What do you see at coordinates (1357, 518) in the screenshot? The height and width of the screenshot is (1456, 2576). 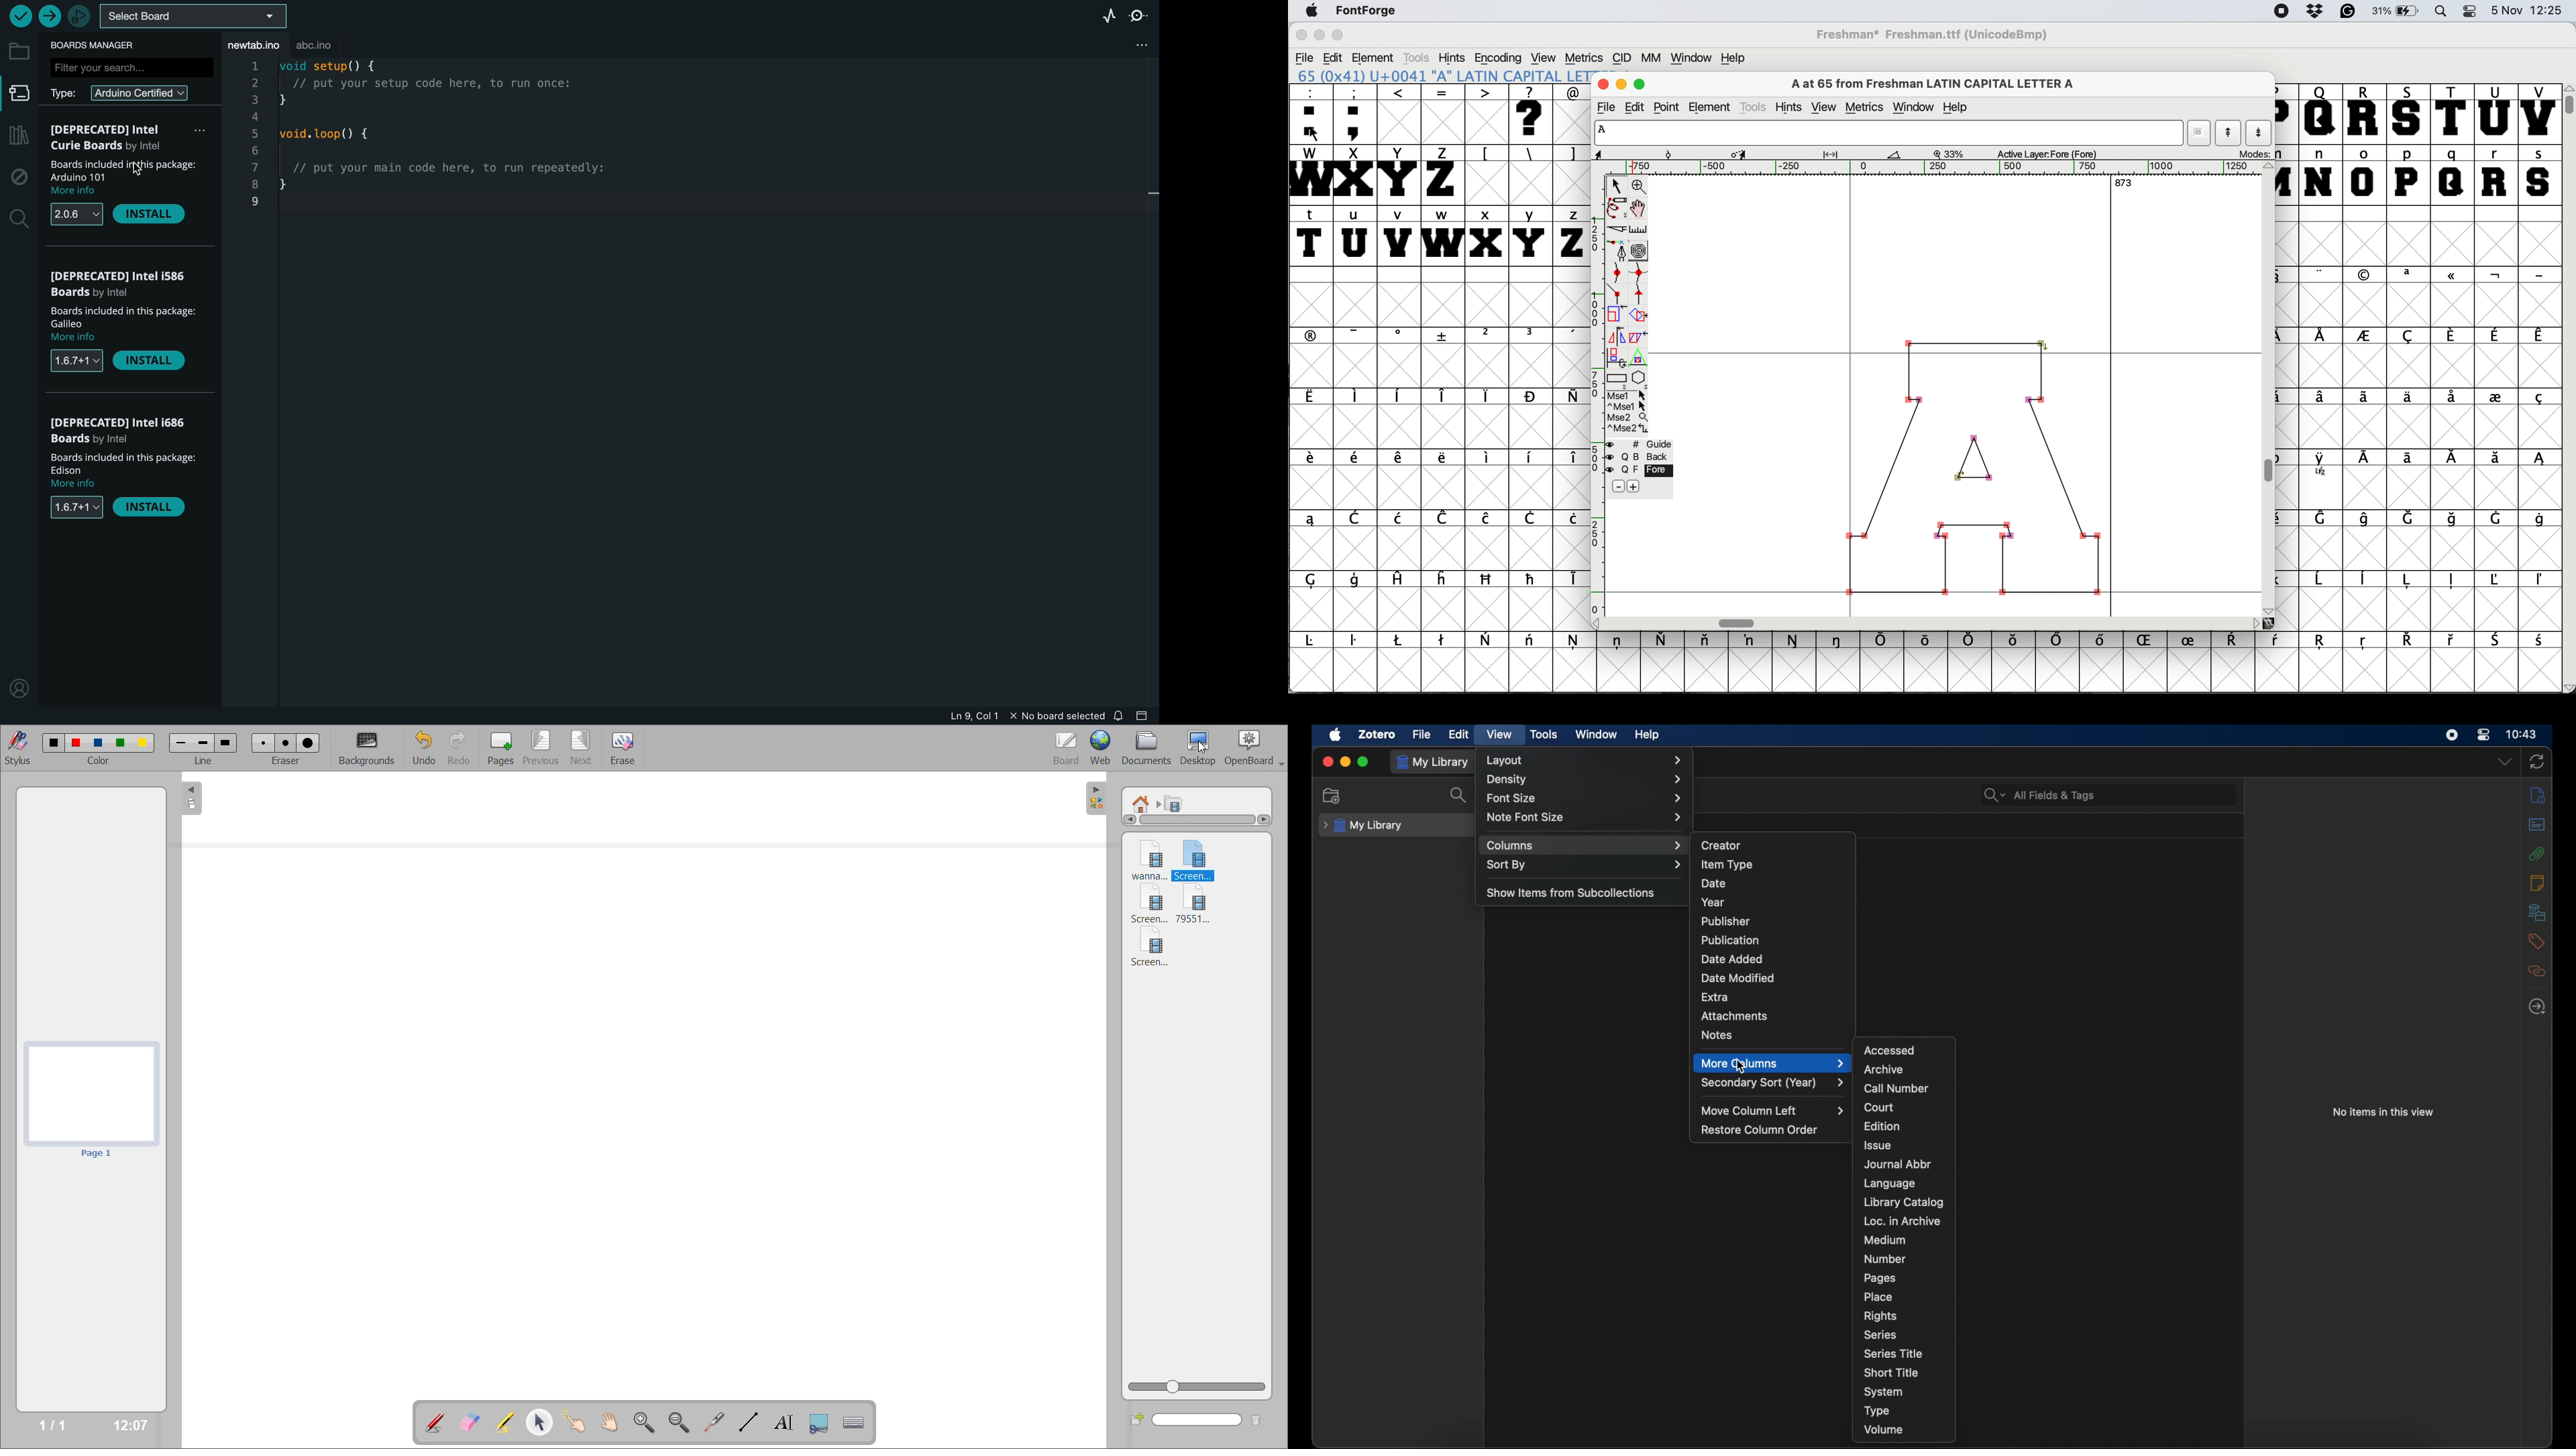 I see `symbol` at bounding box center [1357, 518].